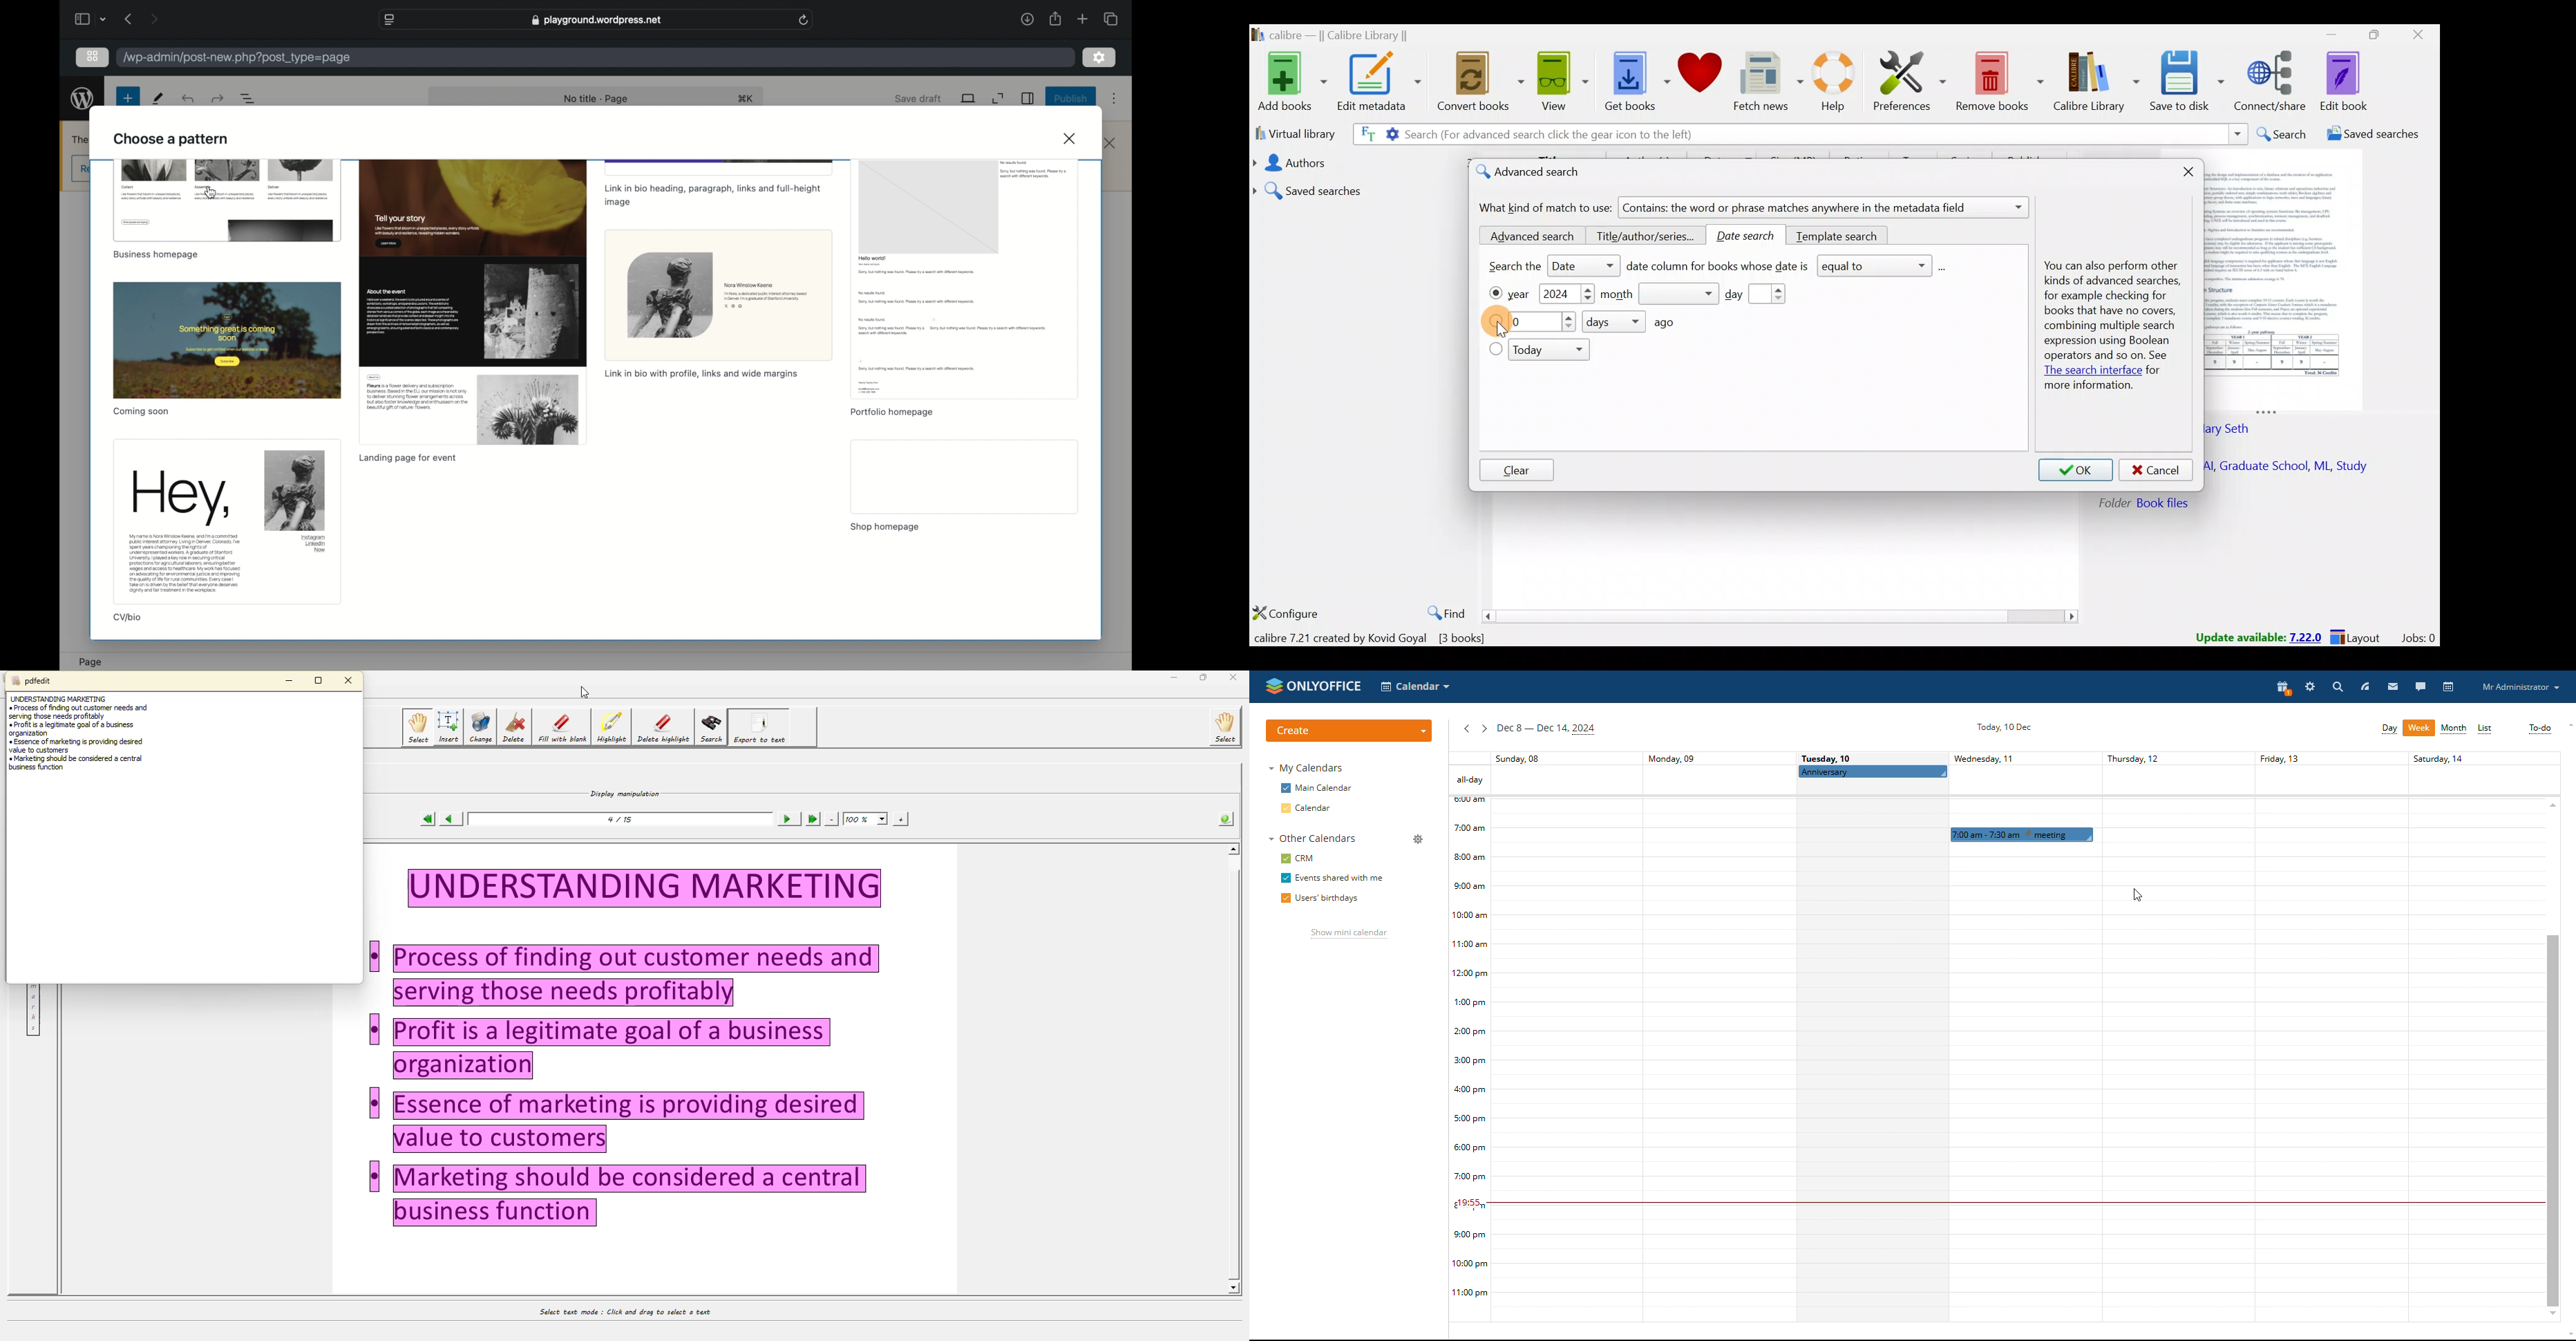 Image resolution: width=2576 pixels, height=1344 pixels. Describe the element at coordinates (719, 295) in the screenshot. I see `preview` at that location.